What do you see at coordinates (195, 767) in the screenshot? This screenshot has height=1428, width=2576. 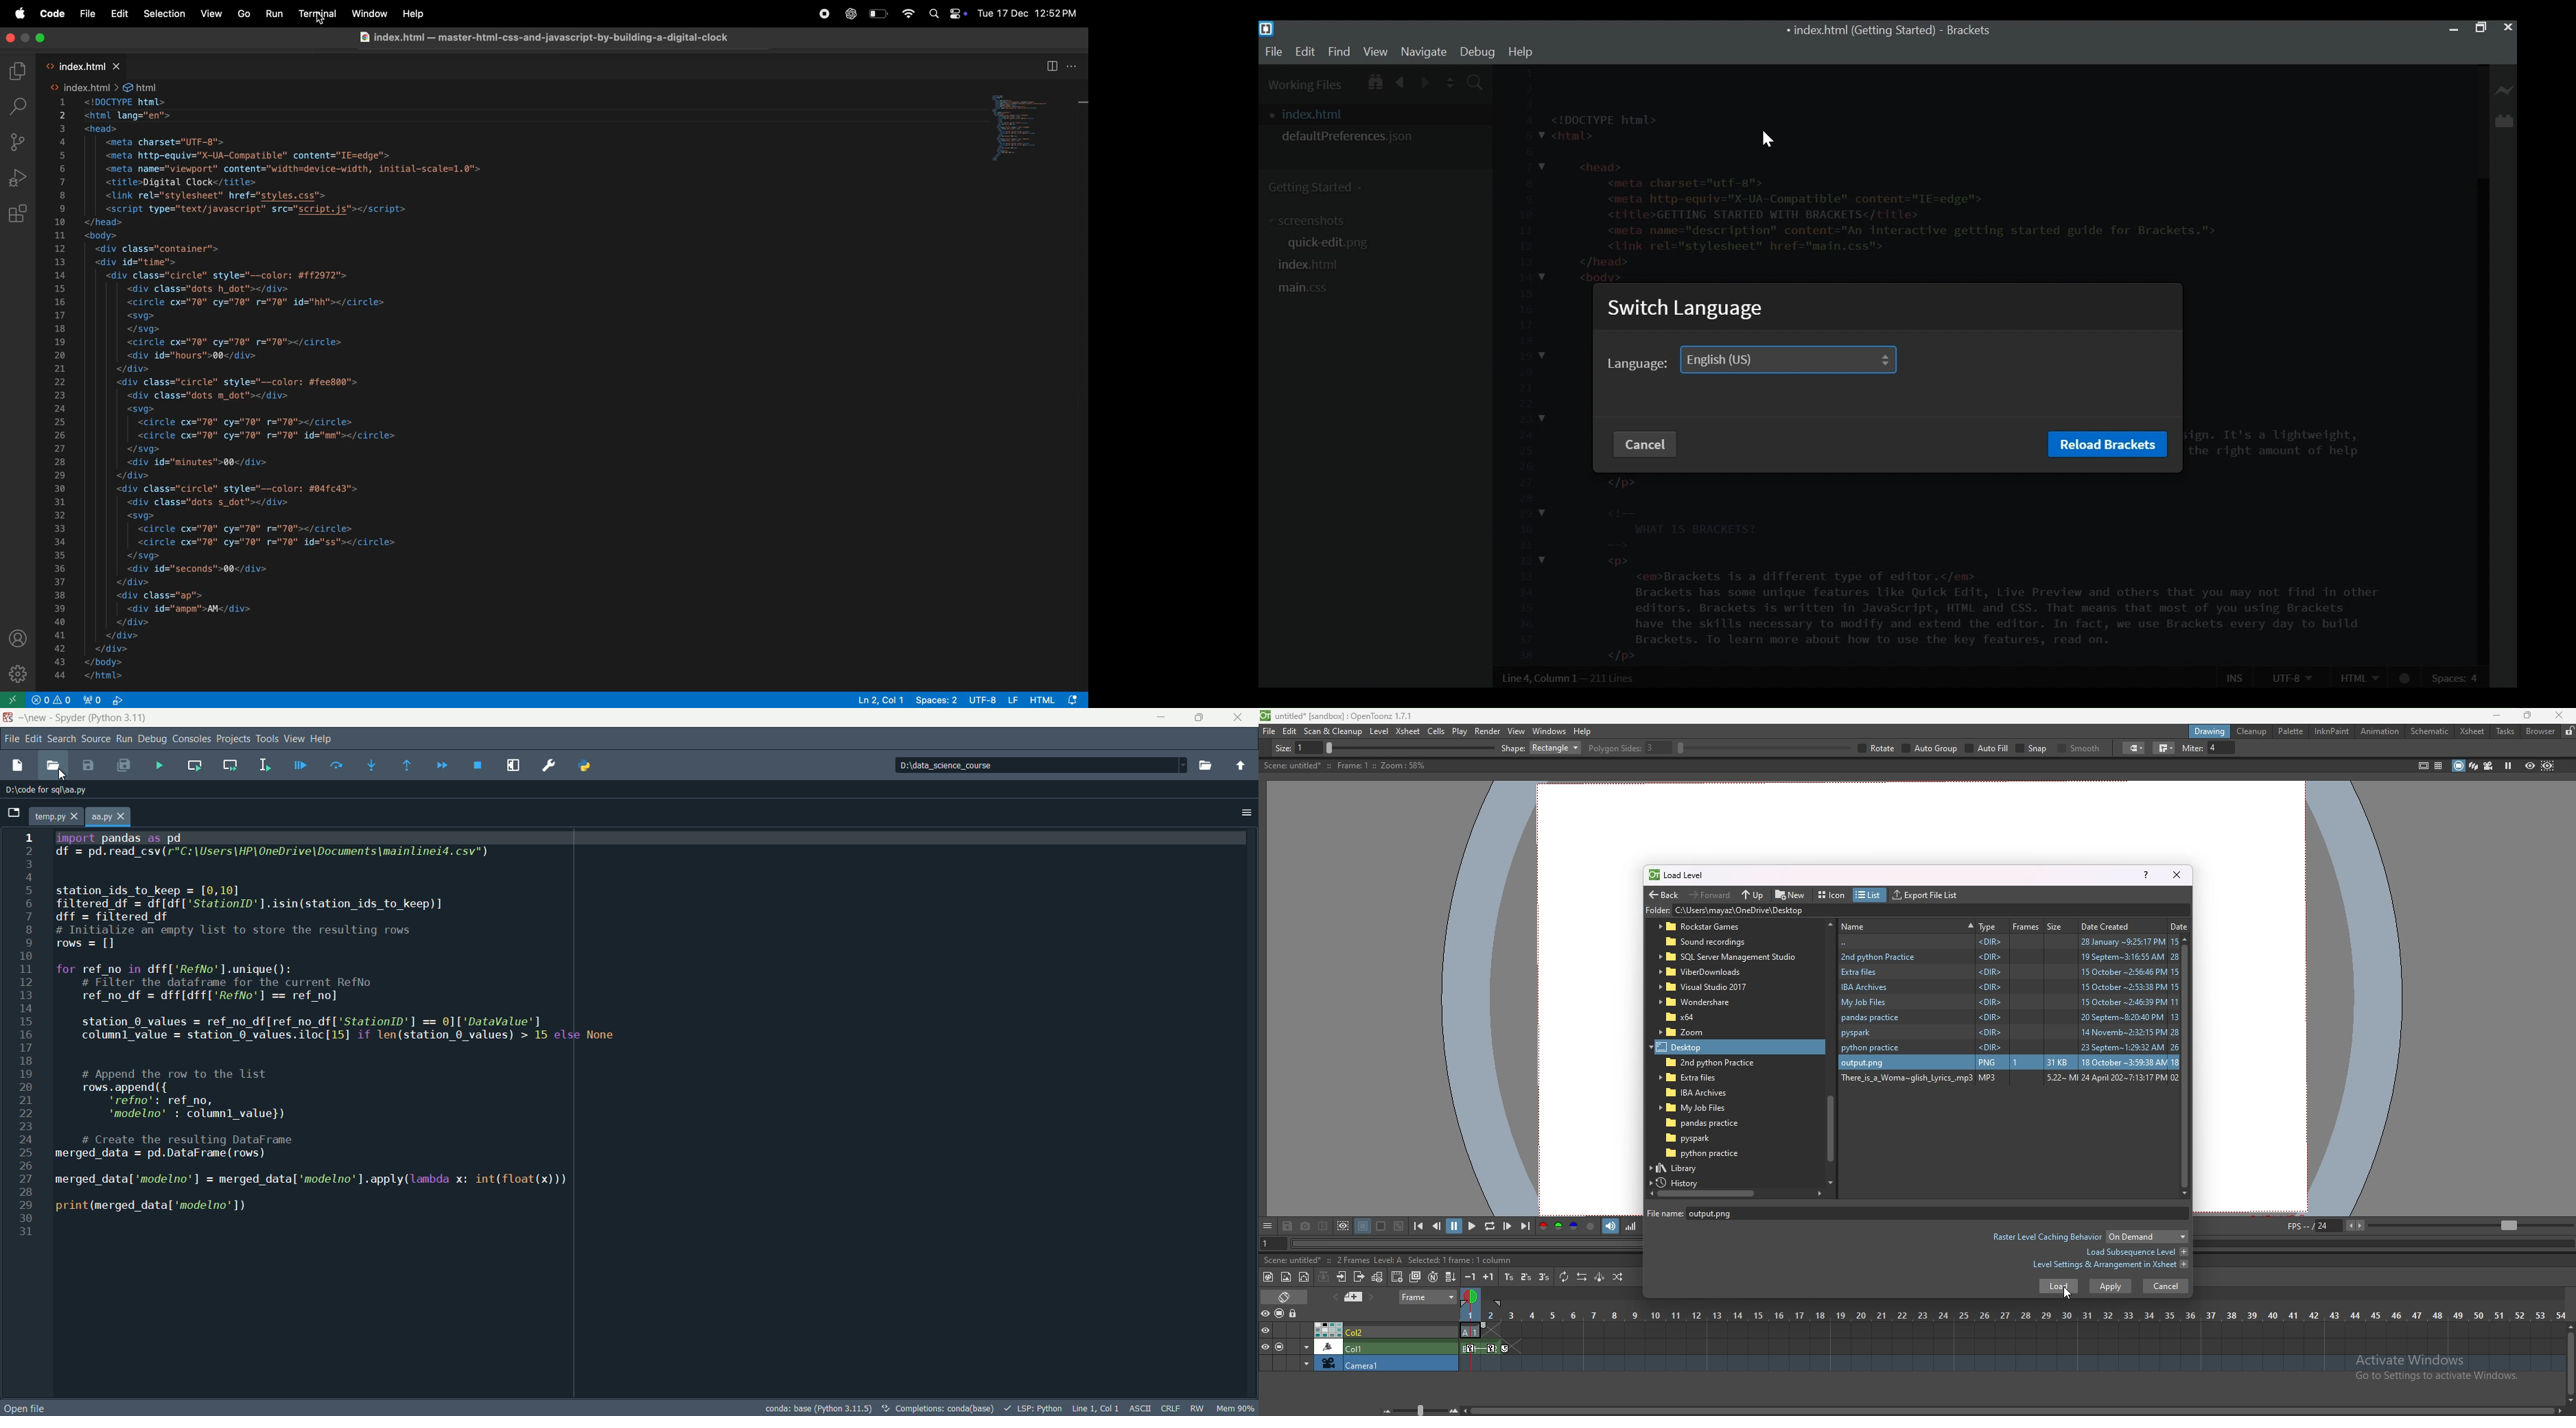 I see `run current cell` at bounding box center [195, 767].